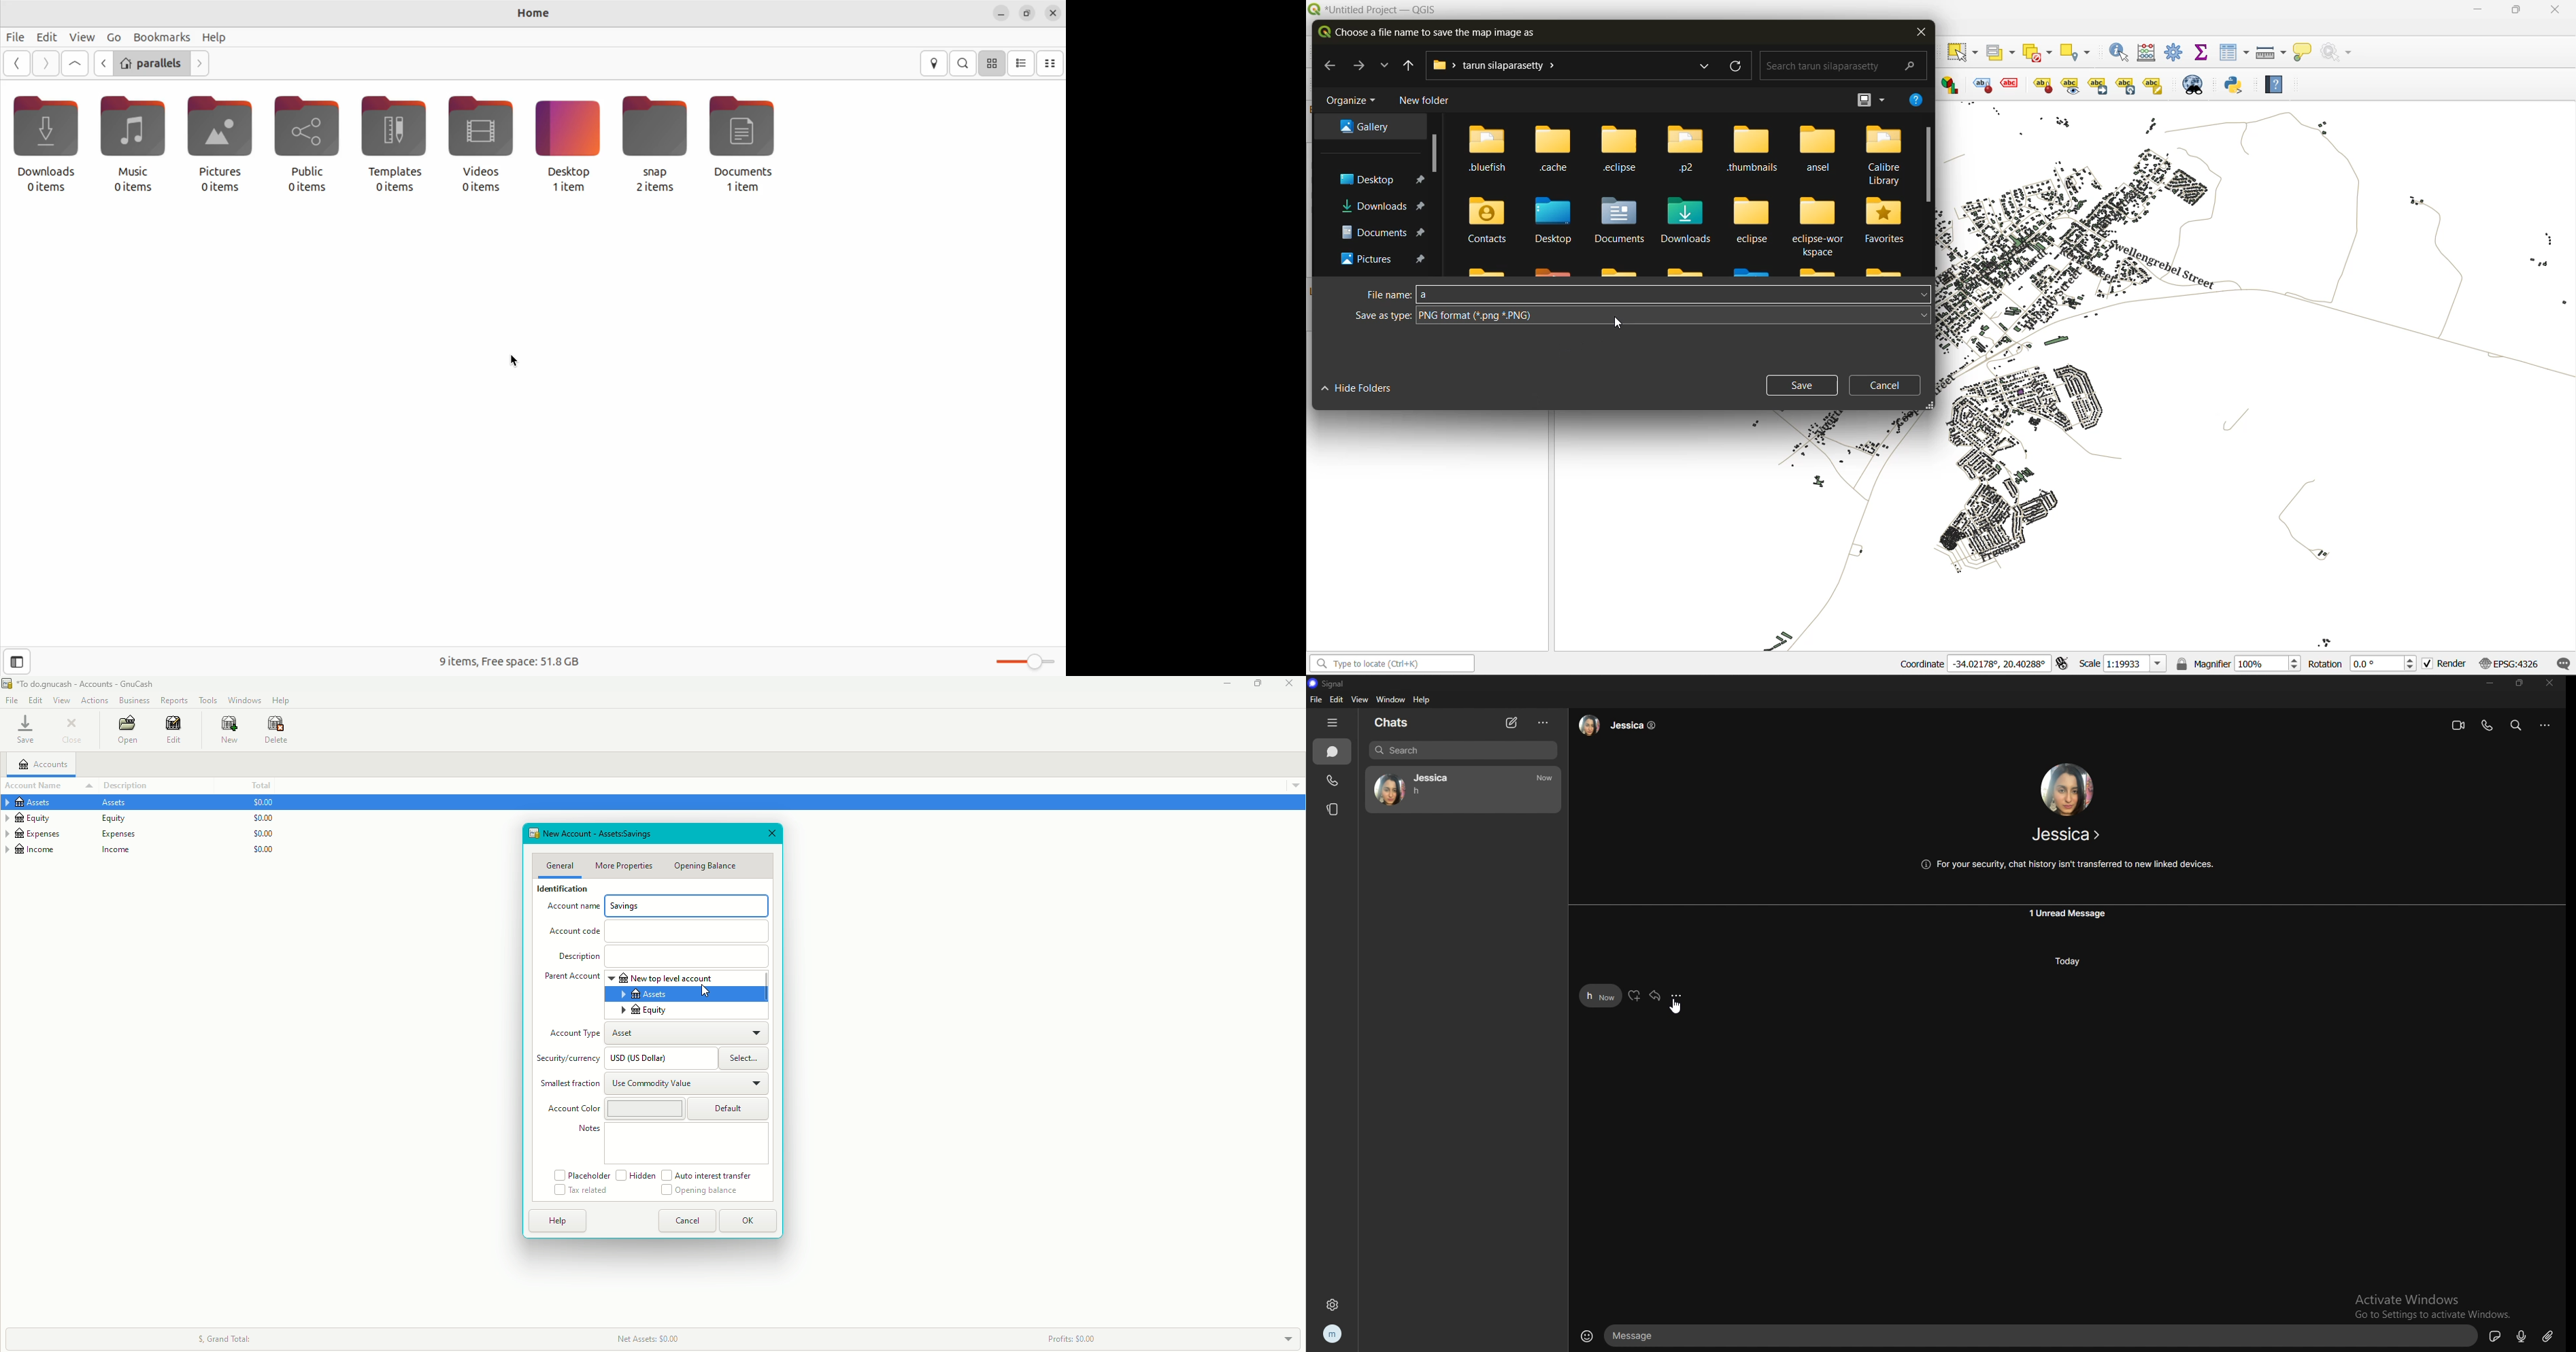  What do you see at coordinates (222, 1336) in the screenshot?
I see `Grand Total` at bounding box center [222, 1336].